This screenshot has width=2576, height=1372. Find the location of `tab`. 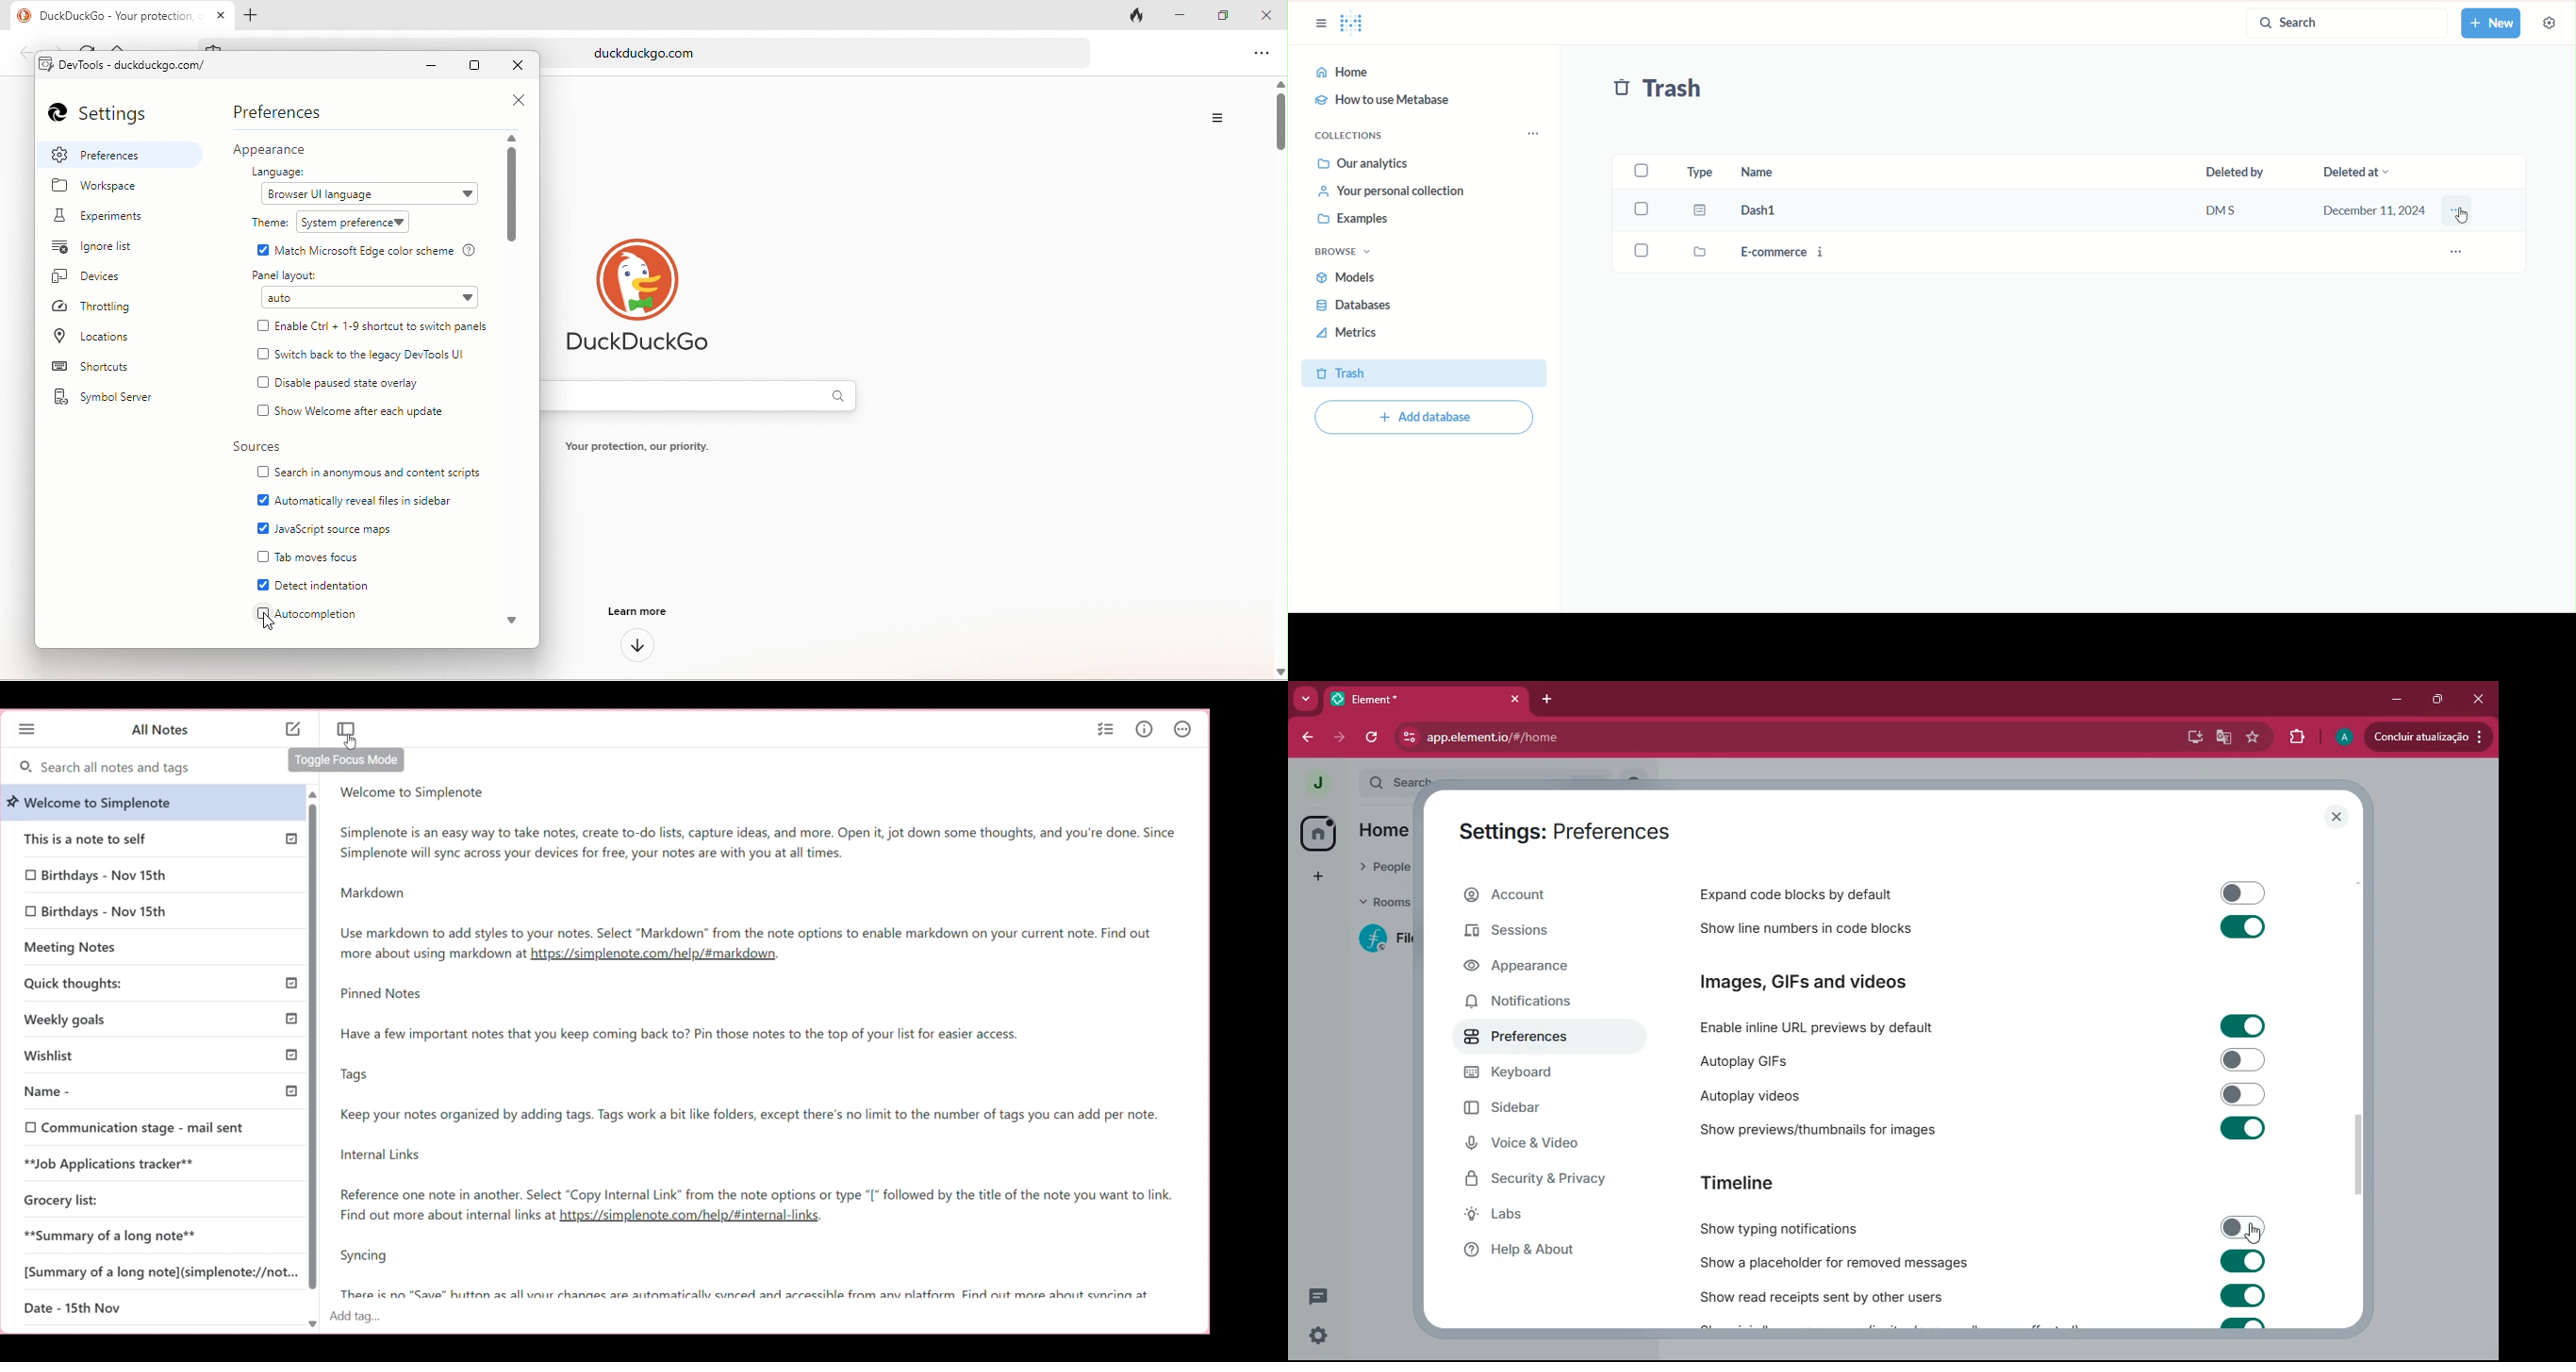

tab is located at coordinates (1404, 699).